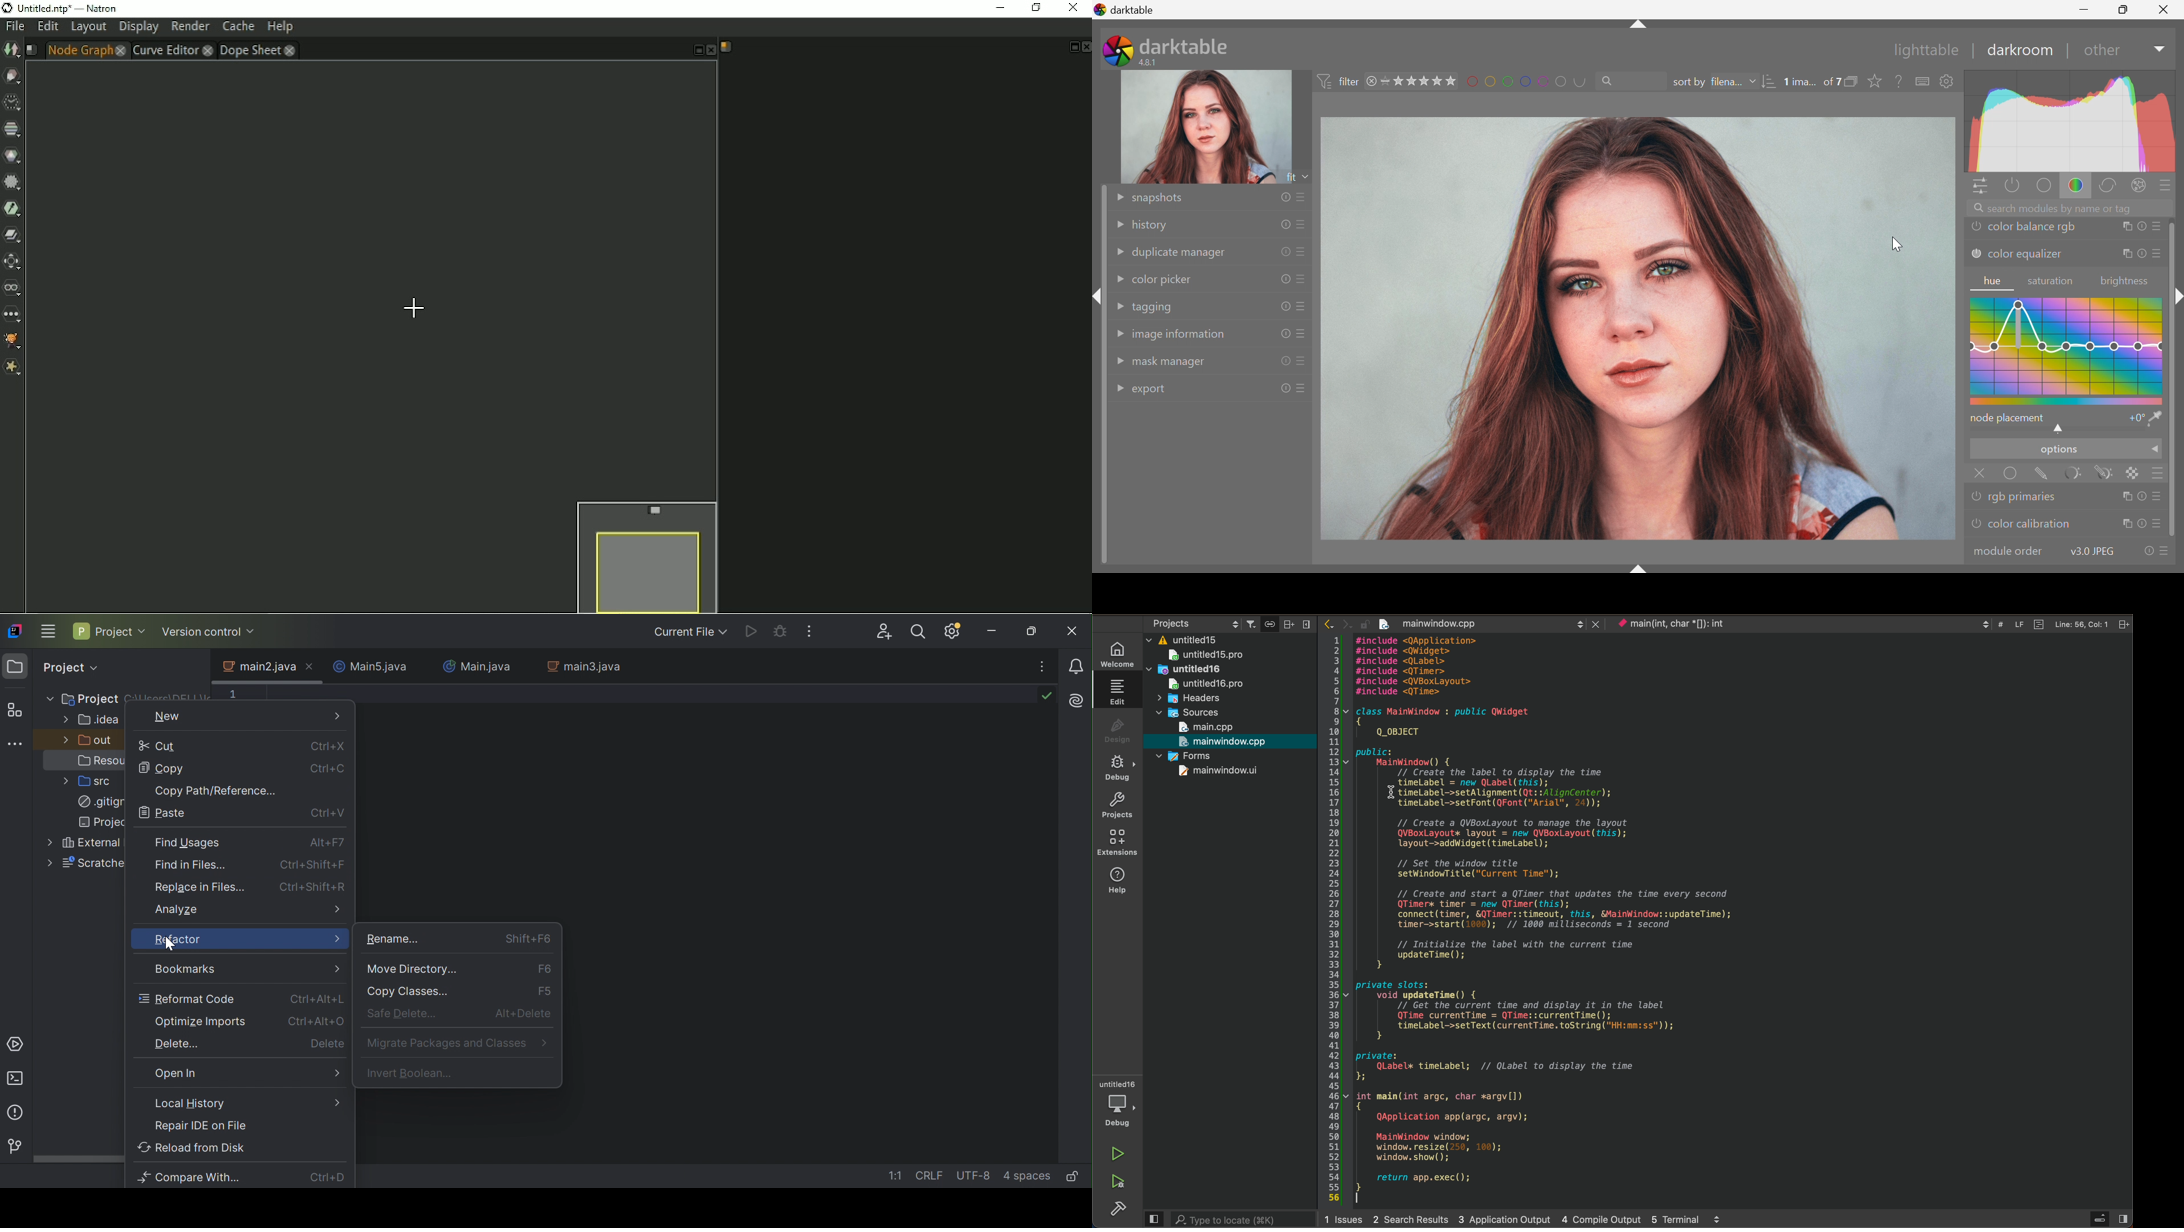  Describe the element at coordinates (2070, 121) in the screenshot. I see `graph` at that location.